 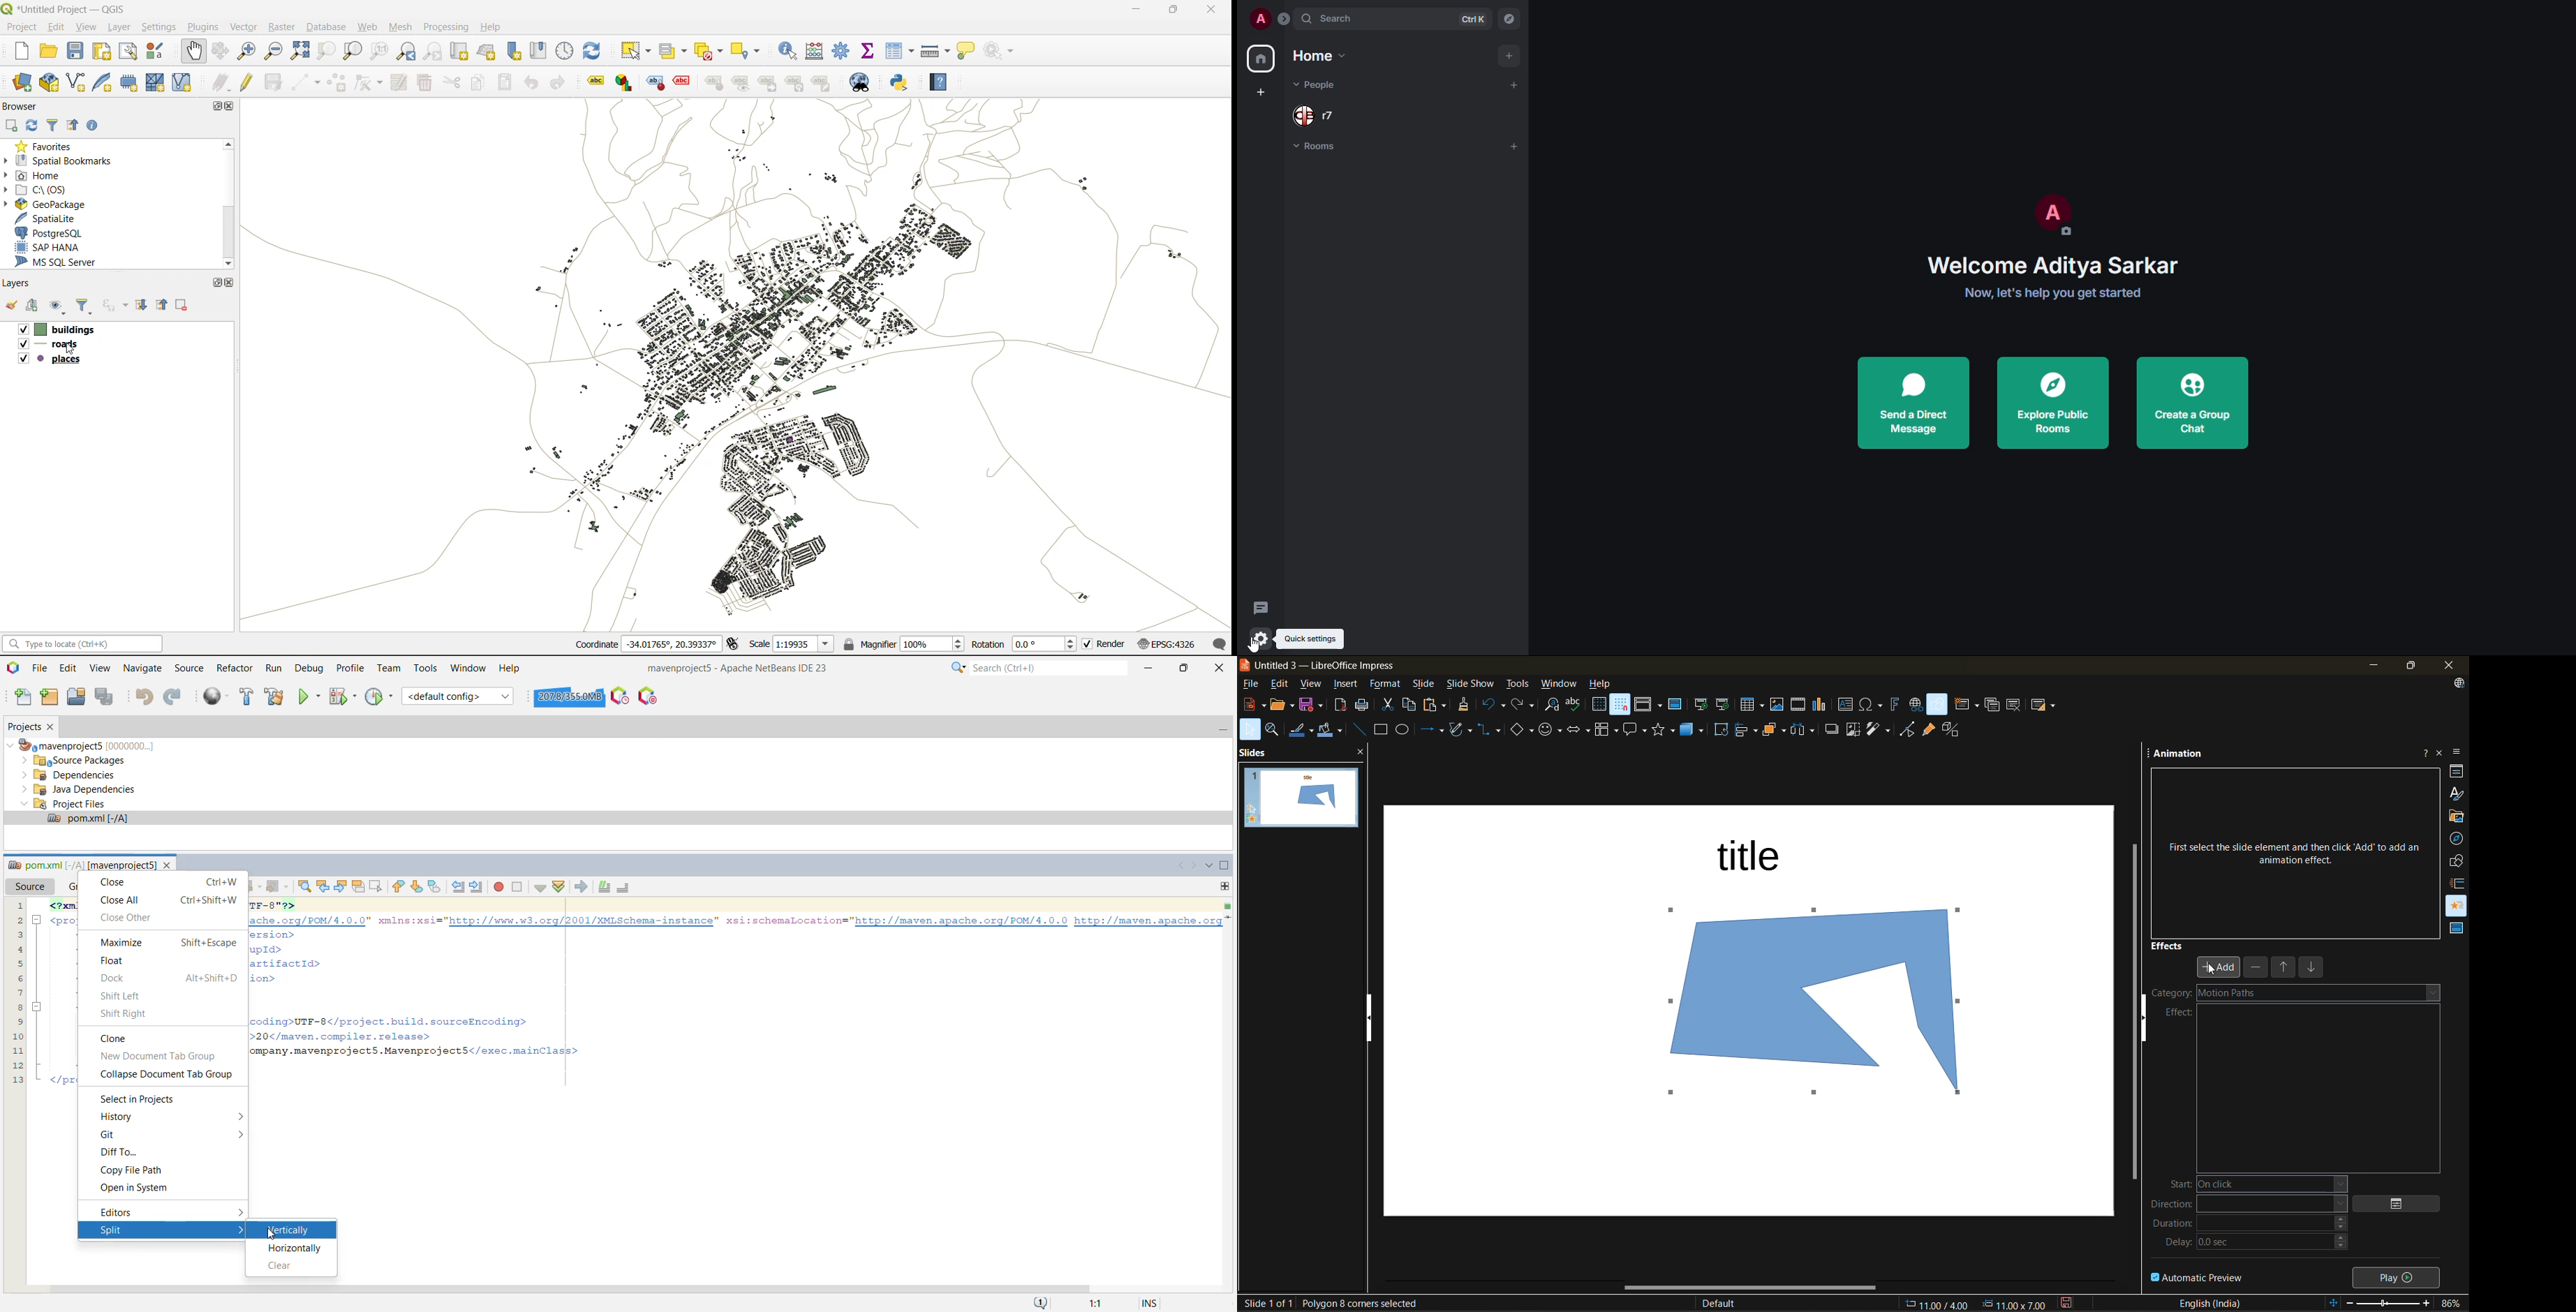 I want to click on Open in System, so click(x=137, y=1187).